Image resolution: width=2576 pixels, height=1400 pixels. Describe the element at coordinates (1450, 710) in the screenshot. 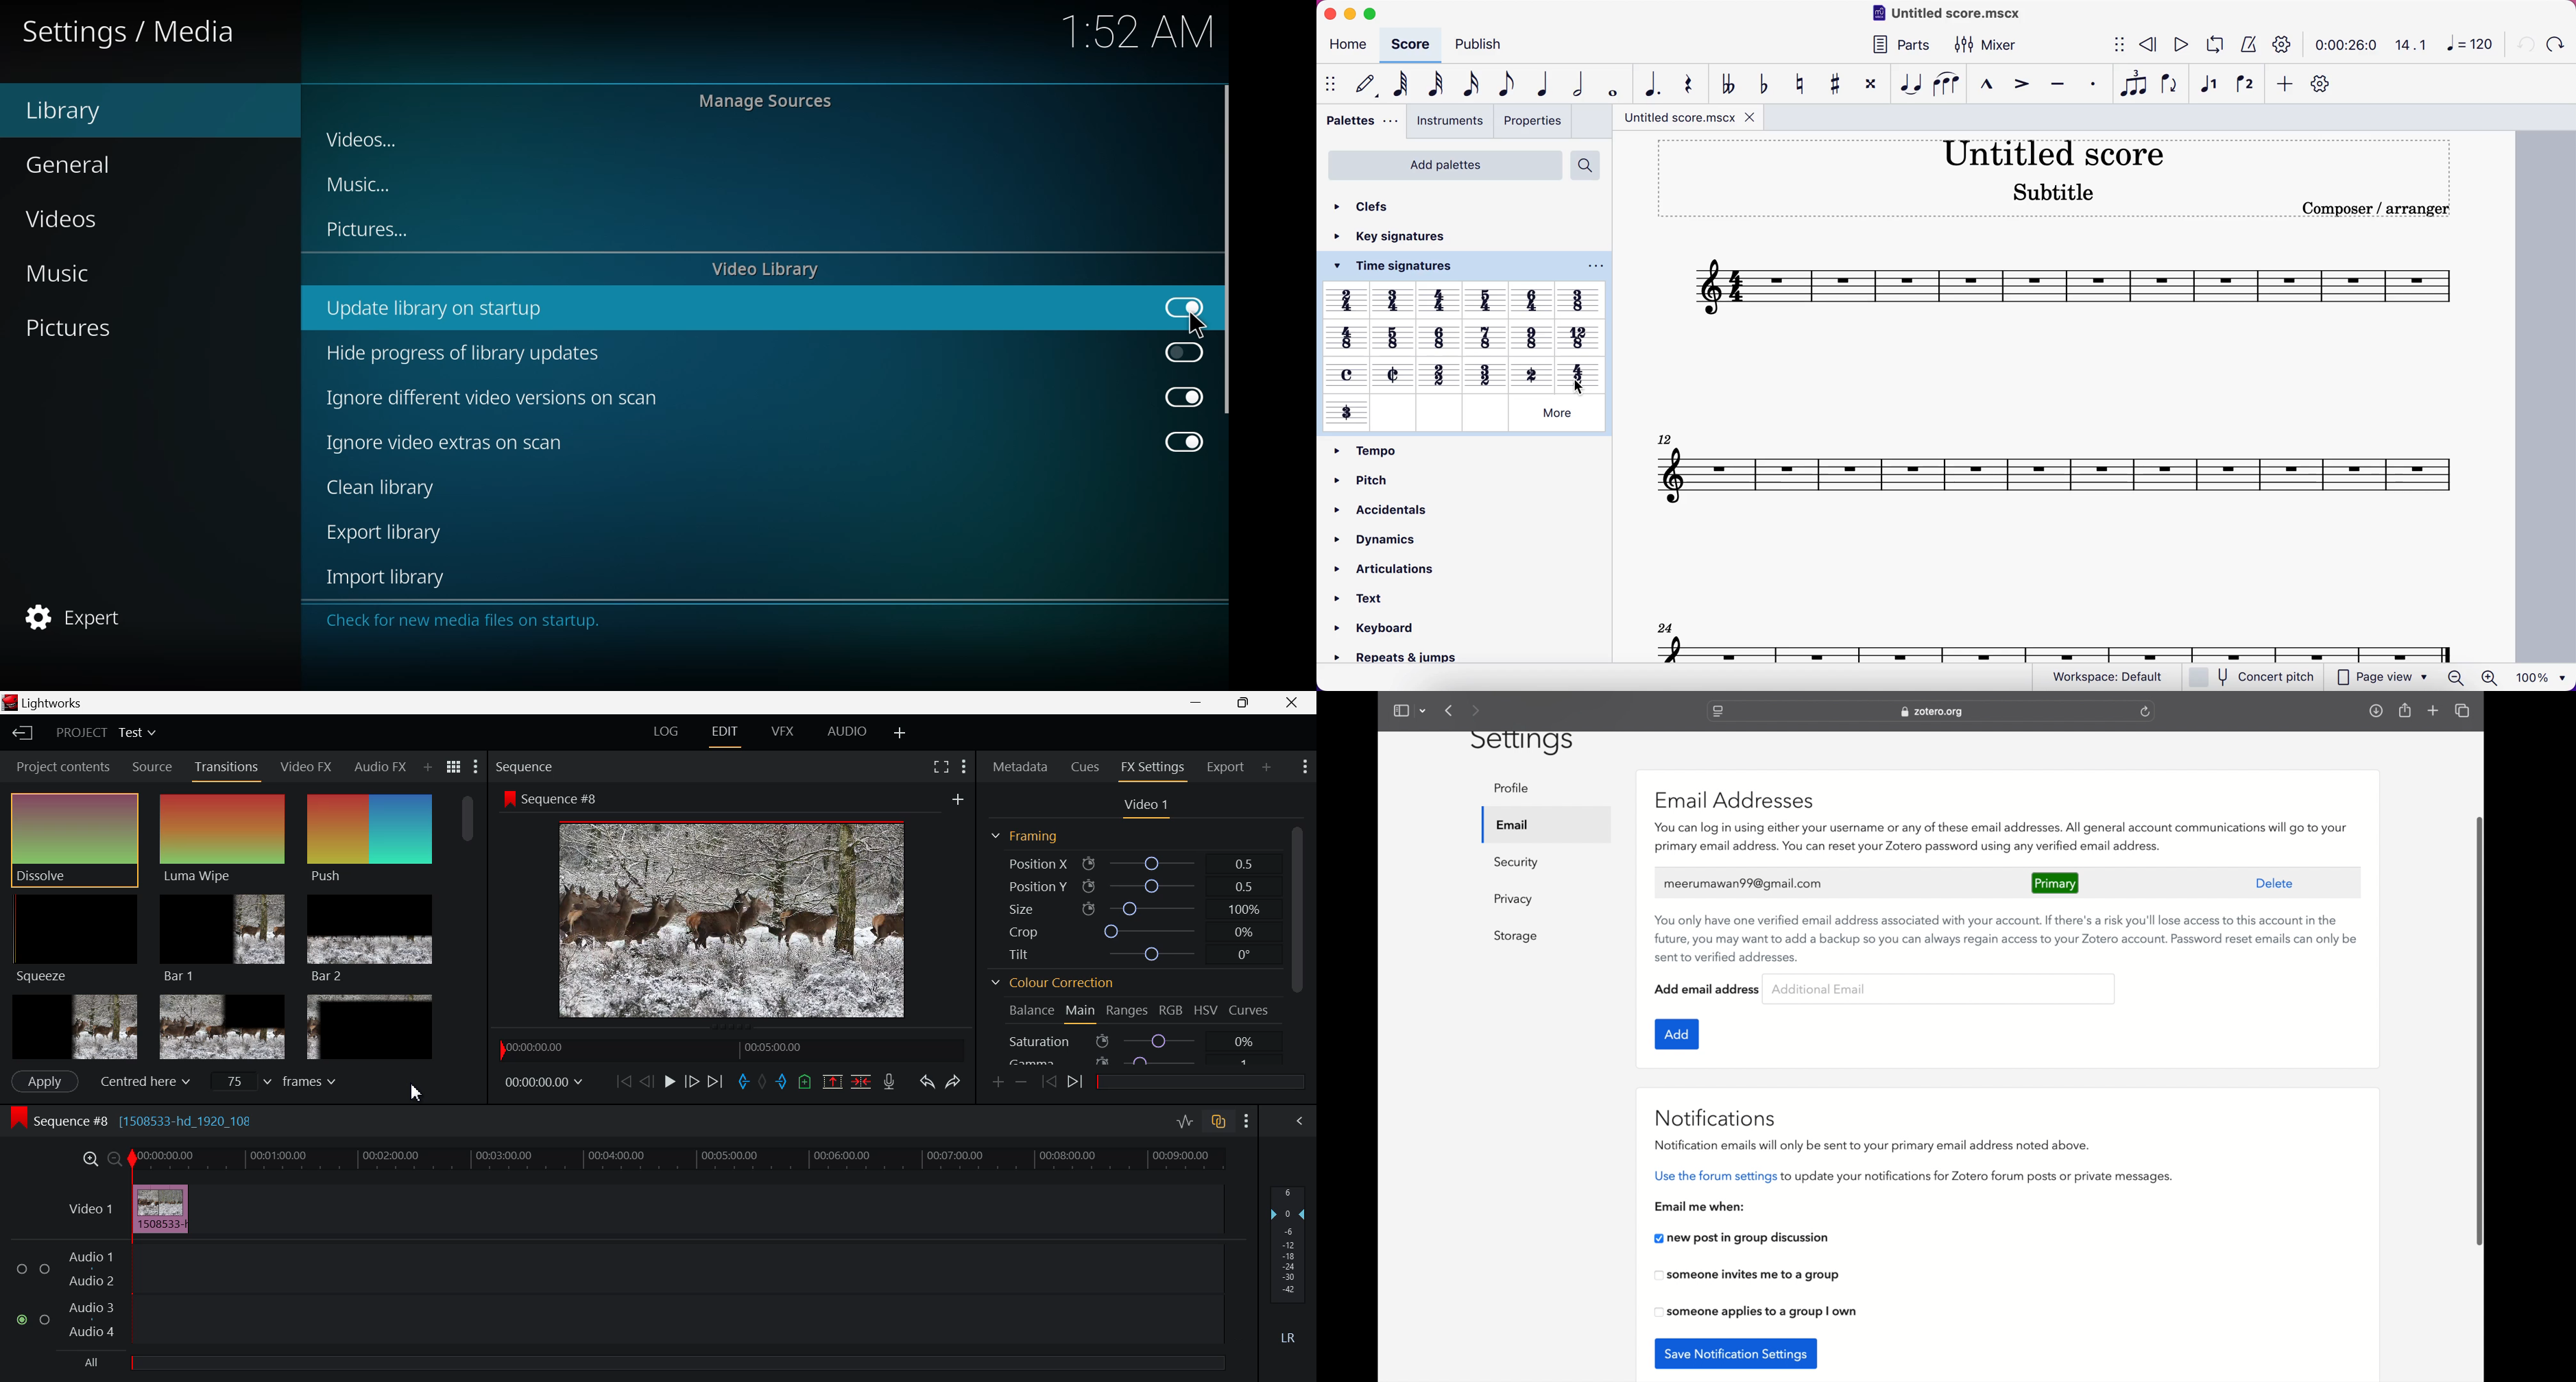

I see `previous` at that location.